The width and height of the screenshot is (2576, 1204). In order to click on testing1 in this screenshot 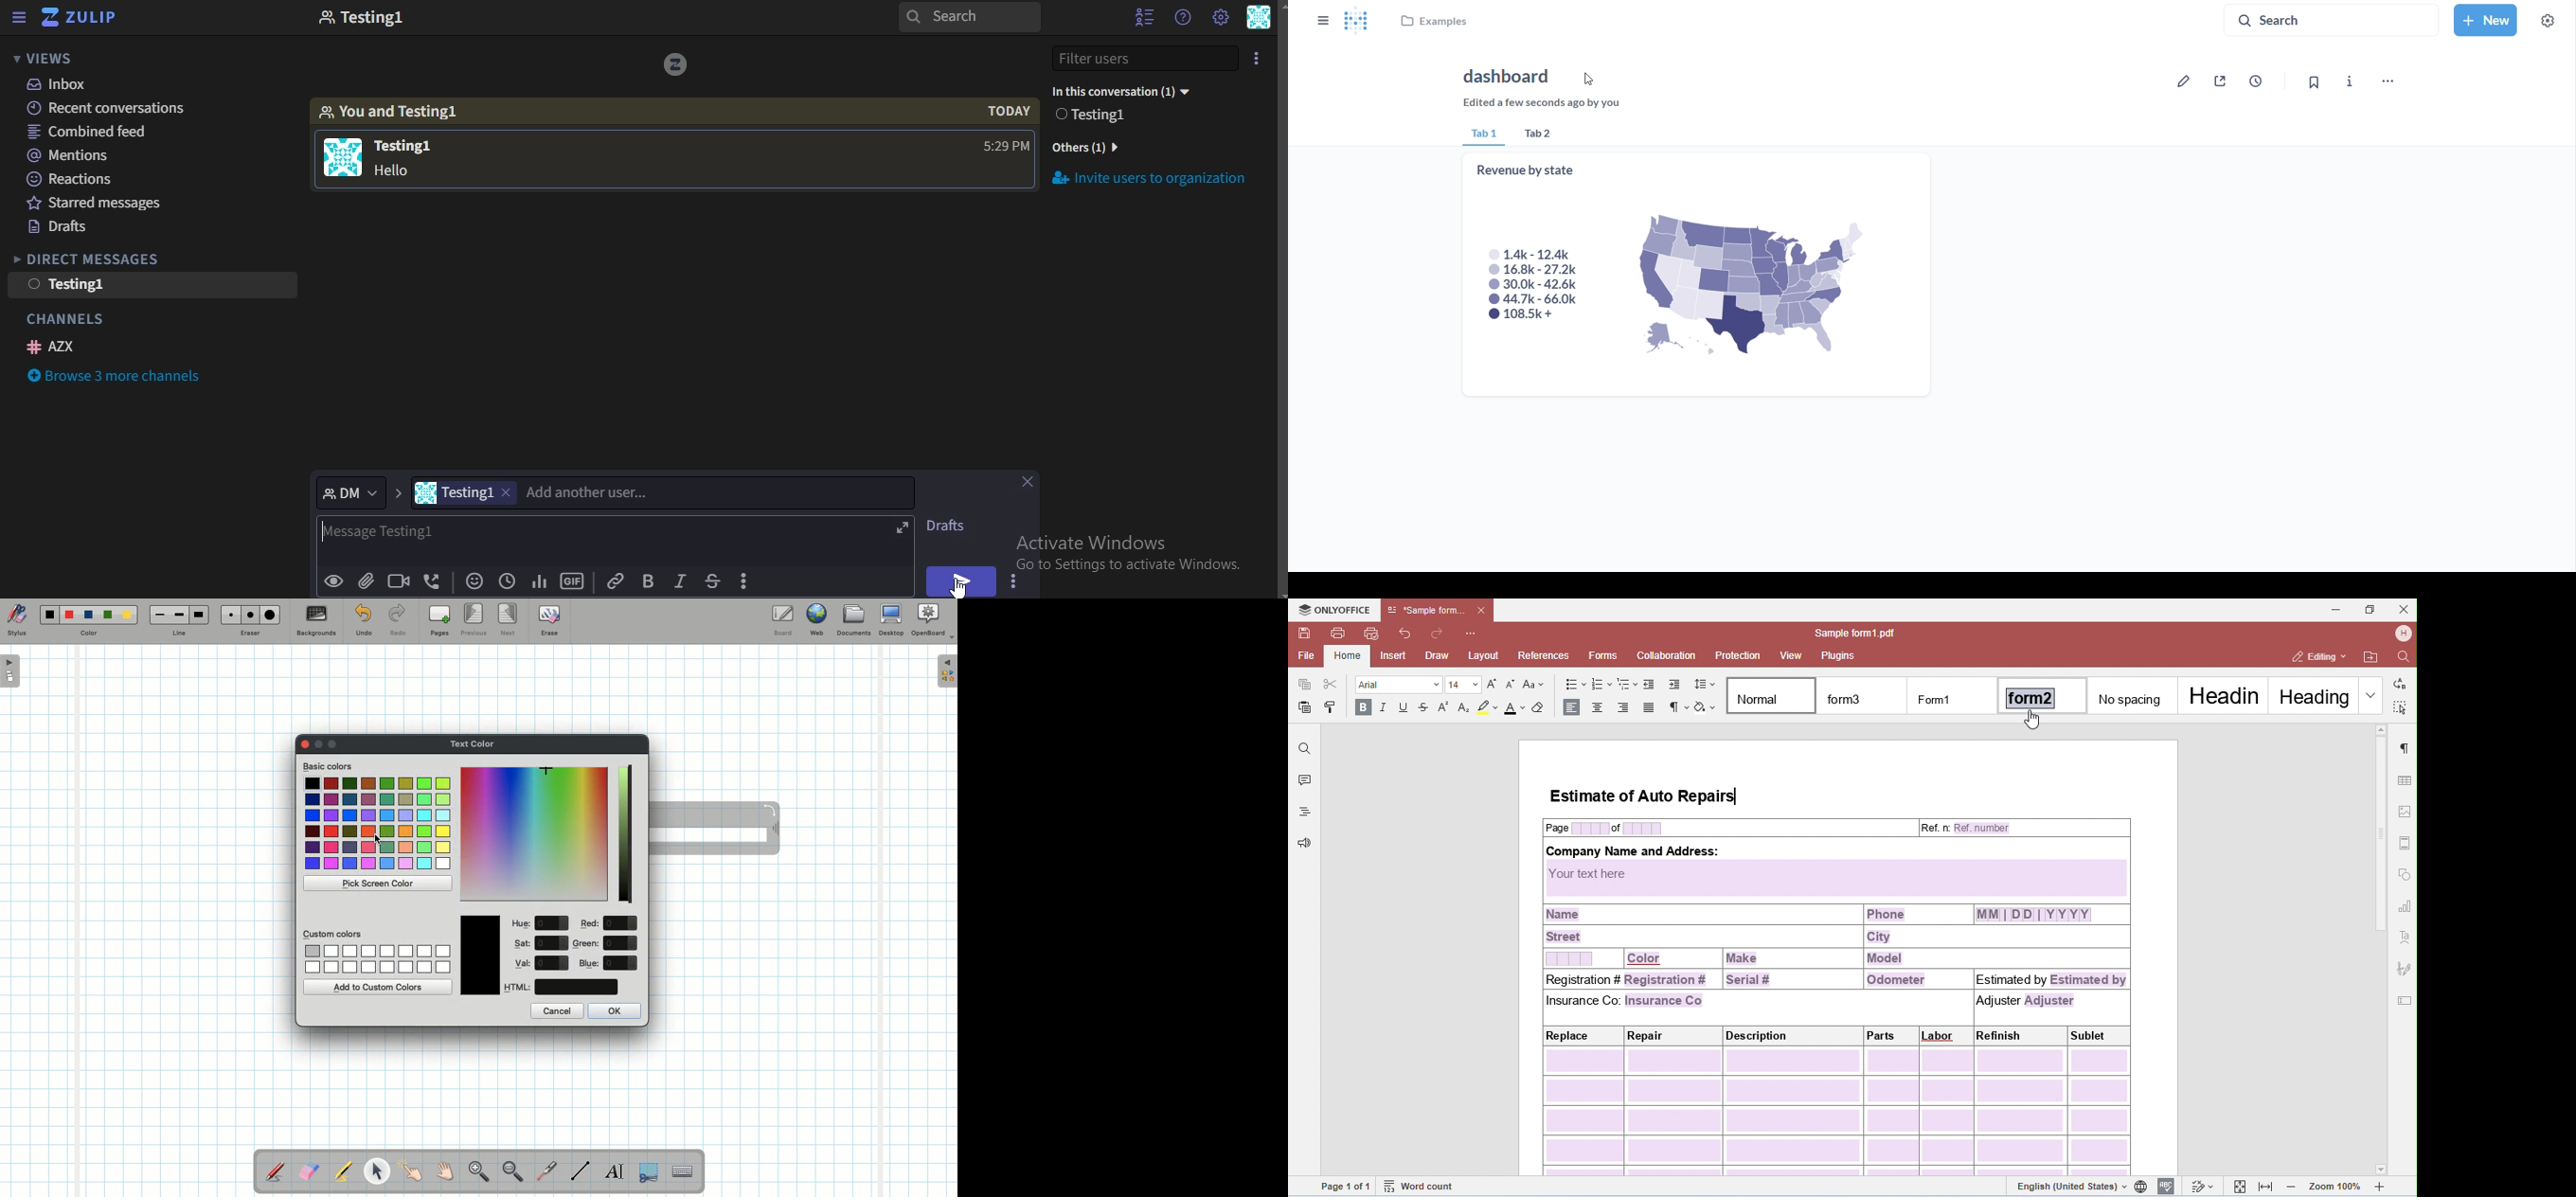, I will do `click(112, 287)`.